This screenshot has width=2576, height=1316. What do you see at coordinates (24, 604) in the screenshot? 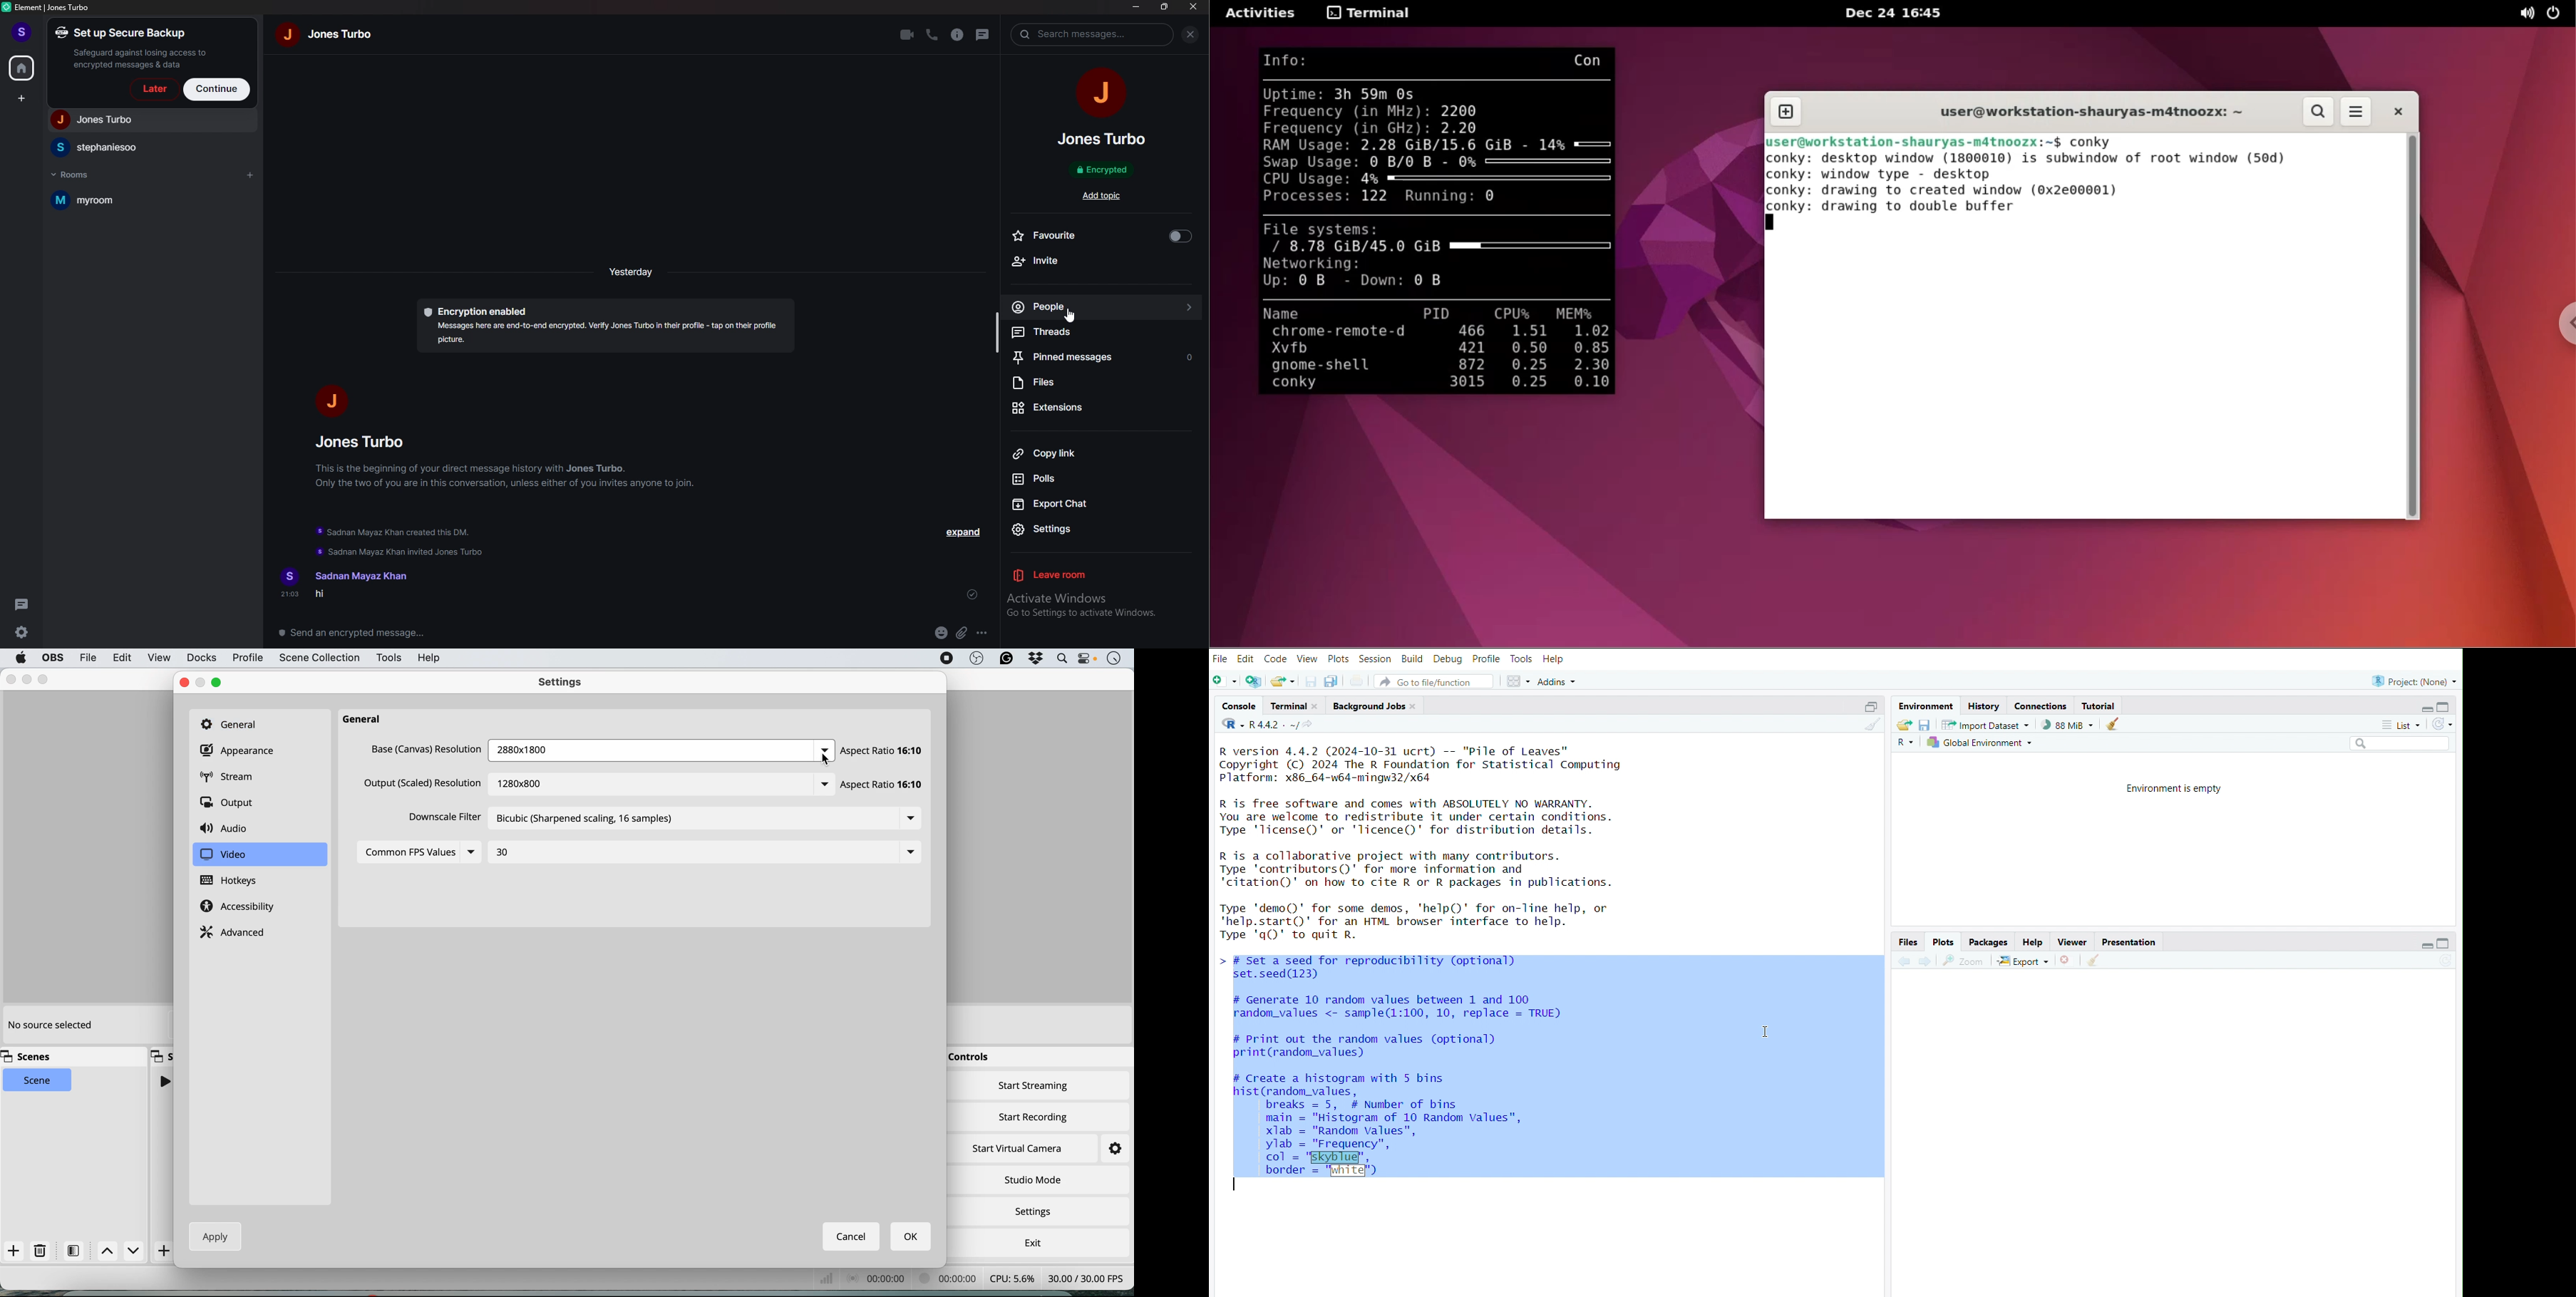
I see `threads` at bounding box center [24, 604].